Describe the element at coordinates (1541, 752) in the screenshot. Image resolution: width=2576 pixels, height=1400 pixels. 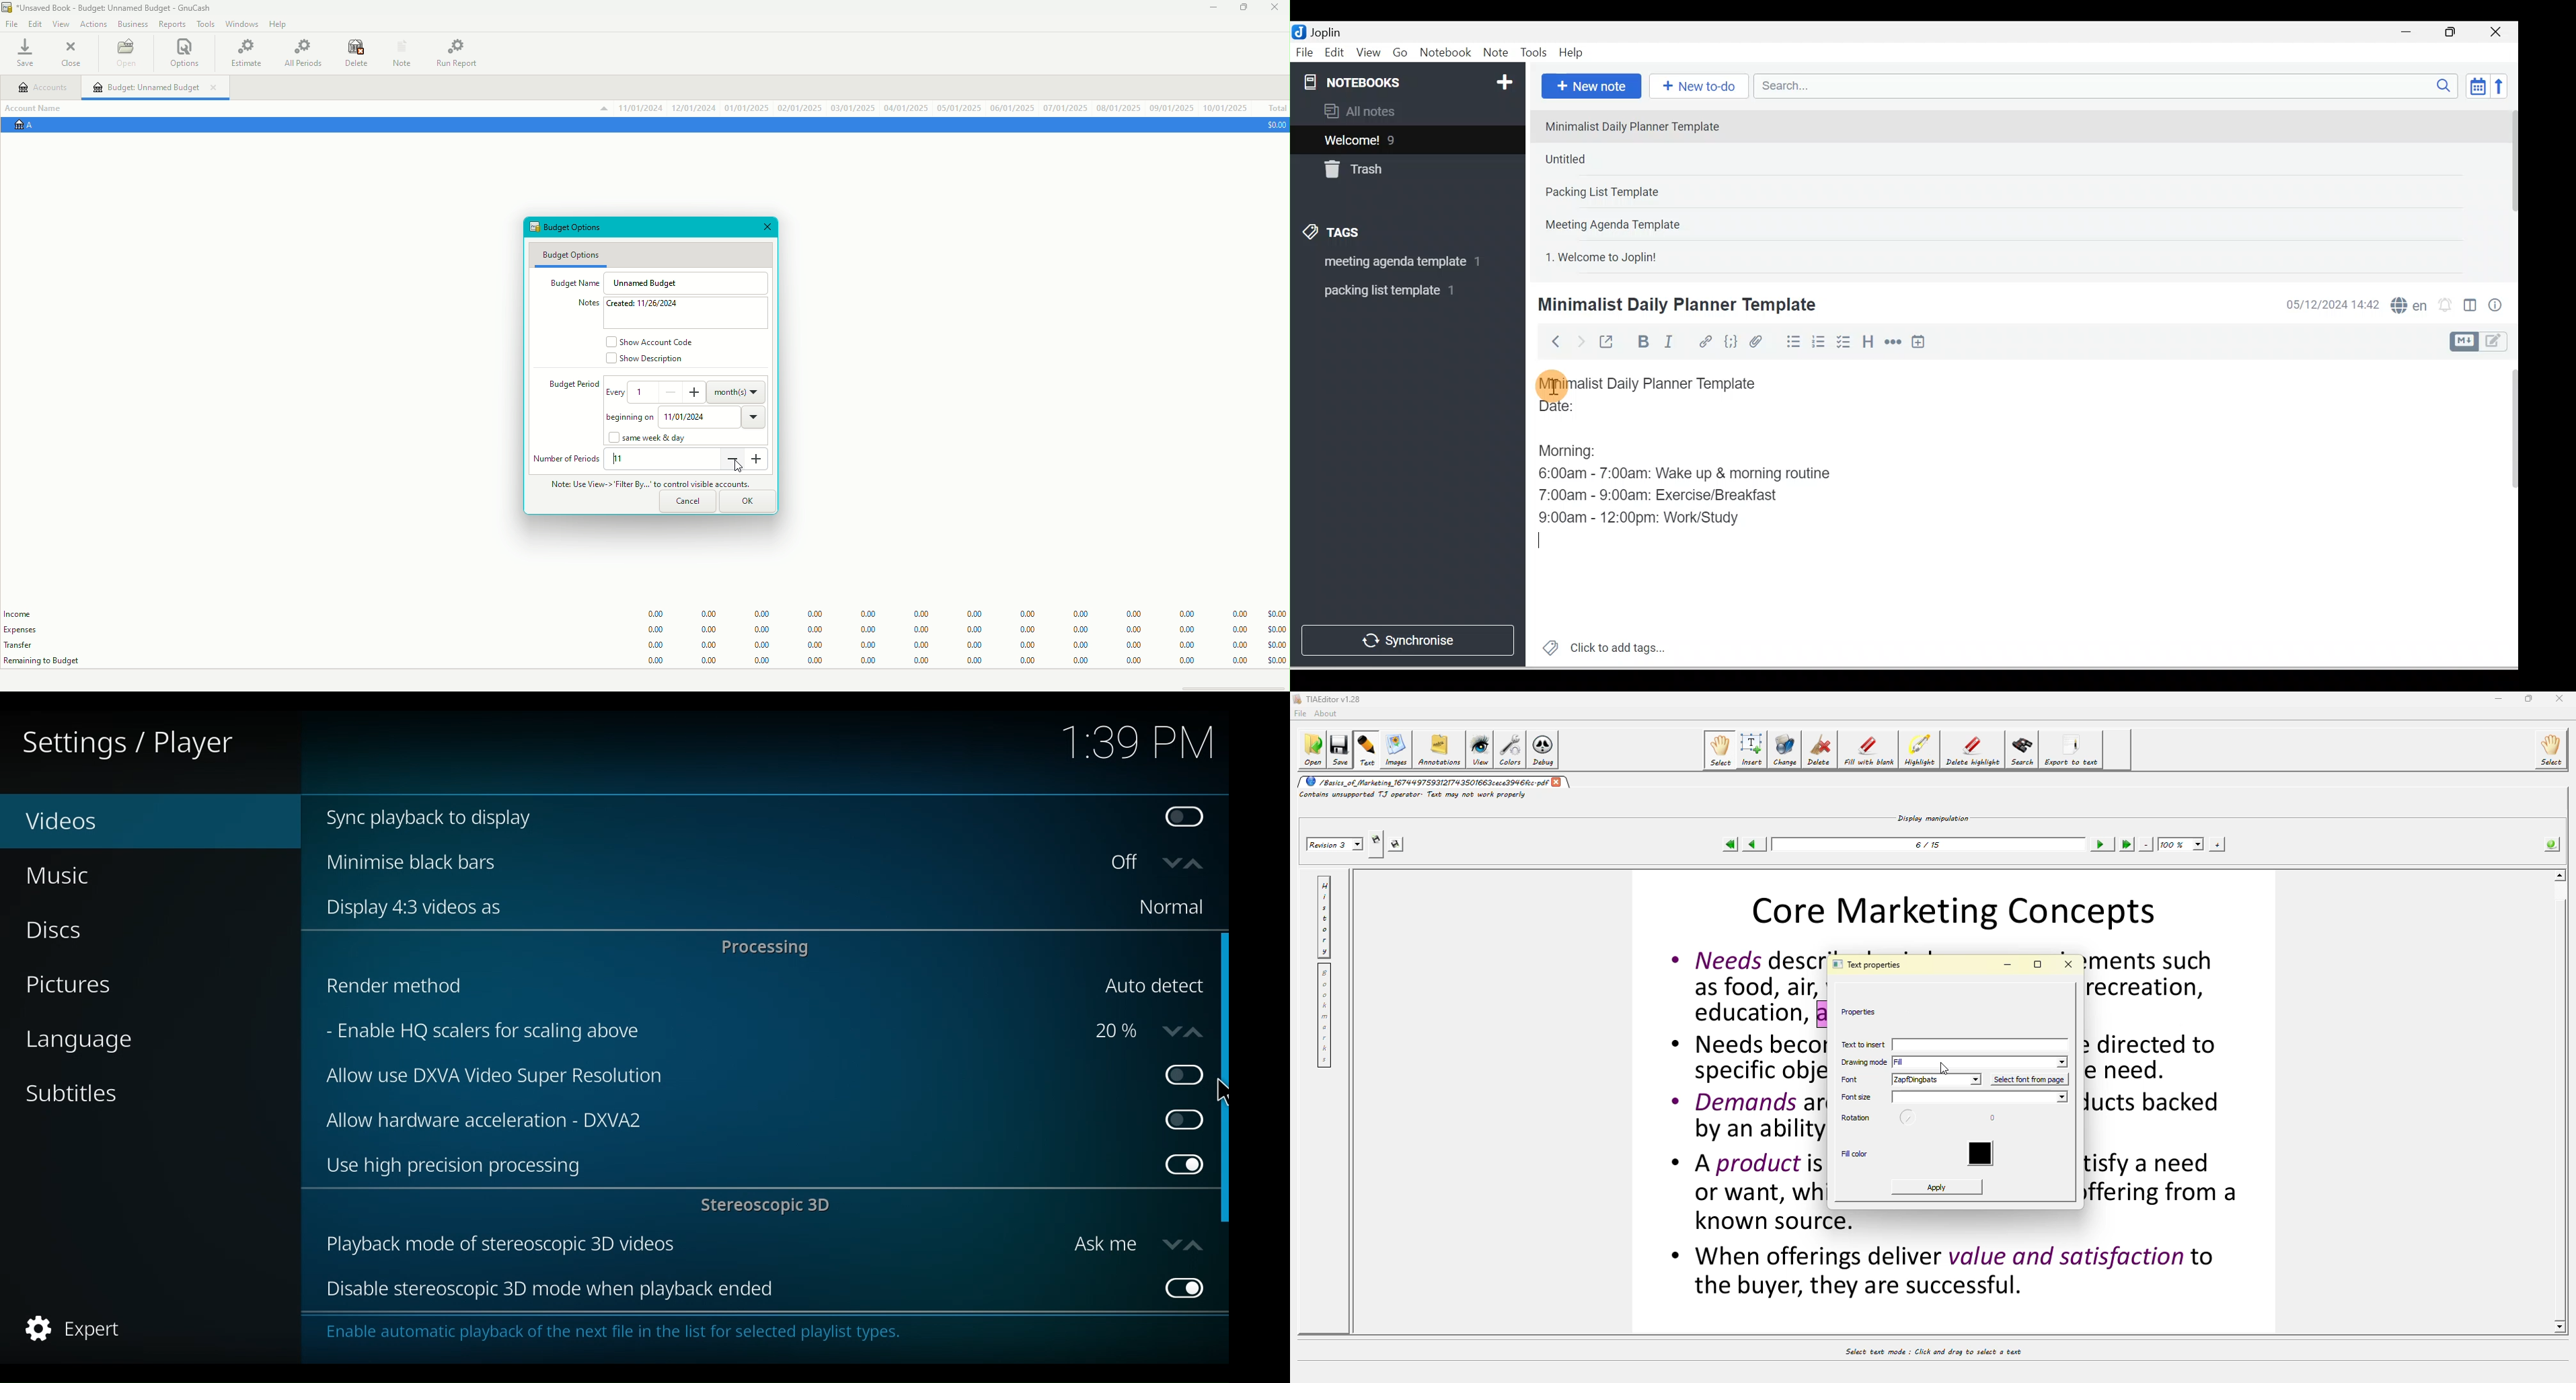
I see `debug` at that location.